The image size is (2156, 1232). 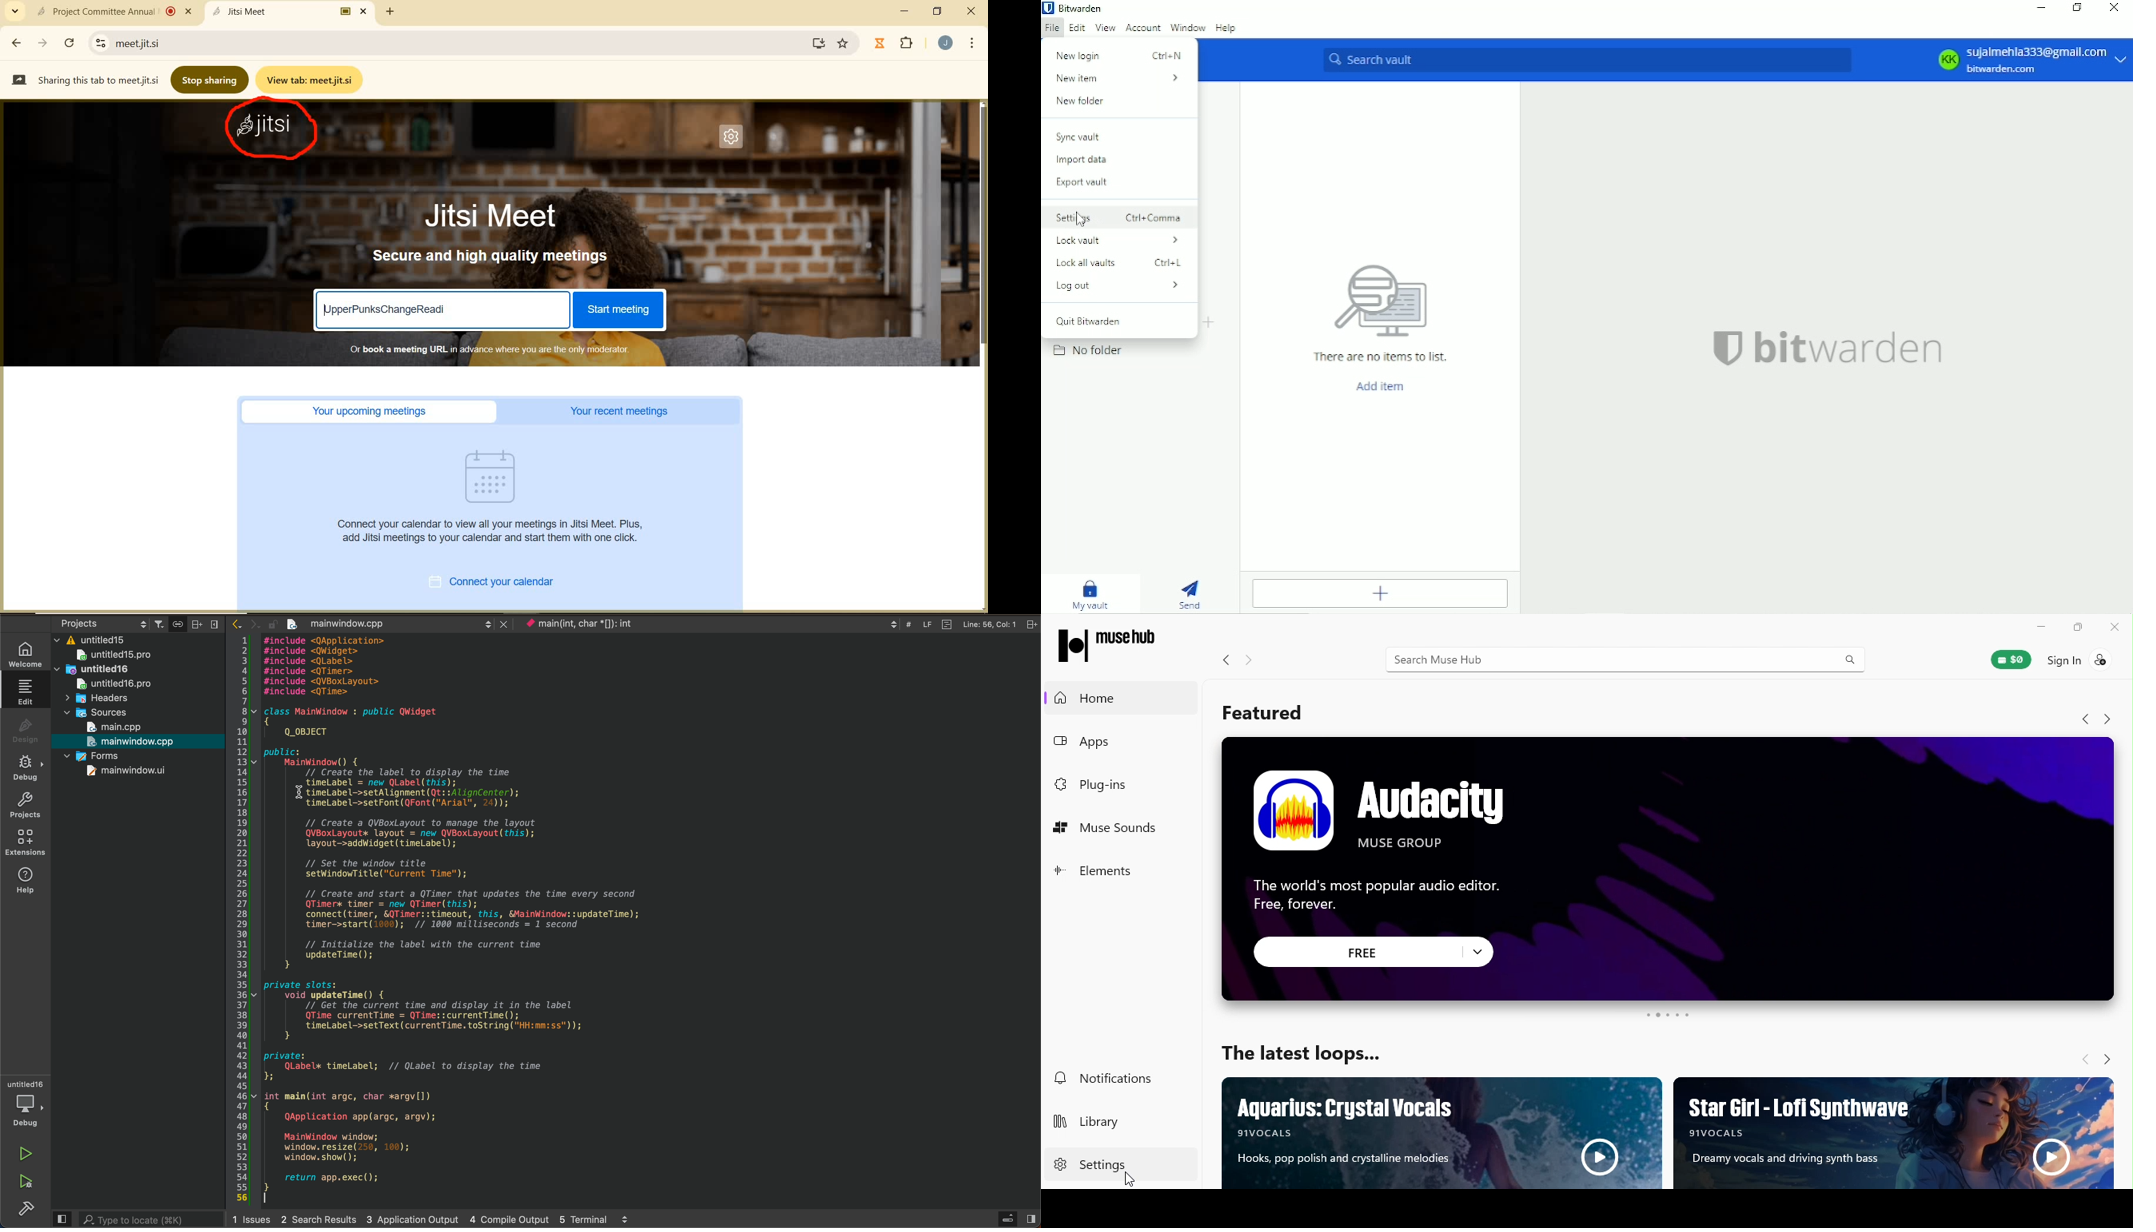 I want to click on image, so click(x=496, y=476).